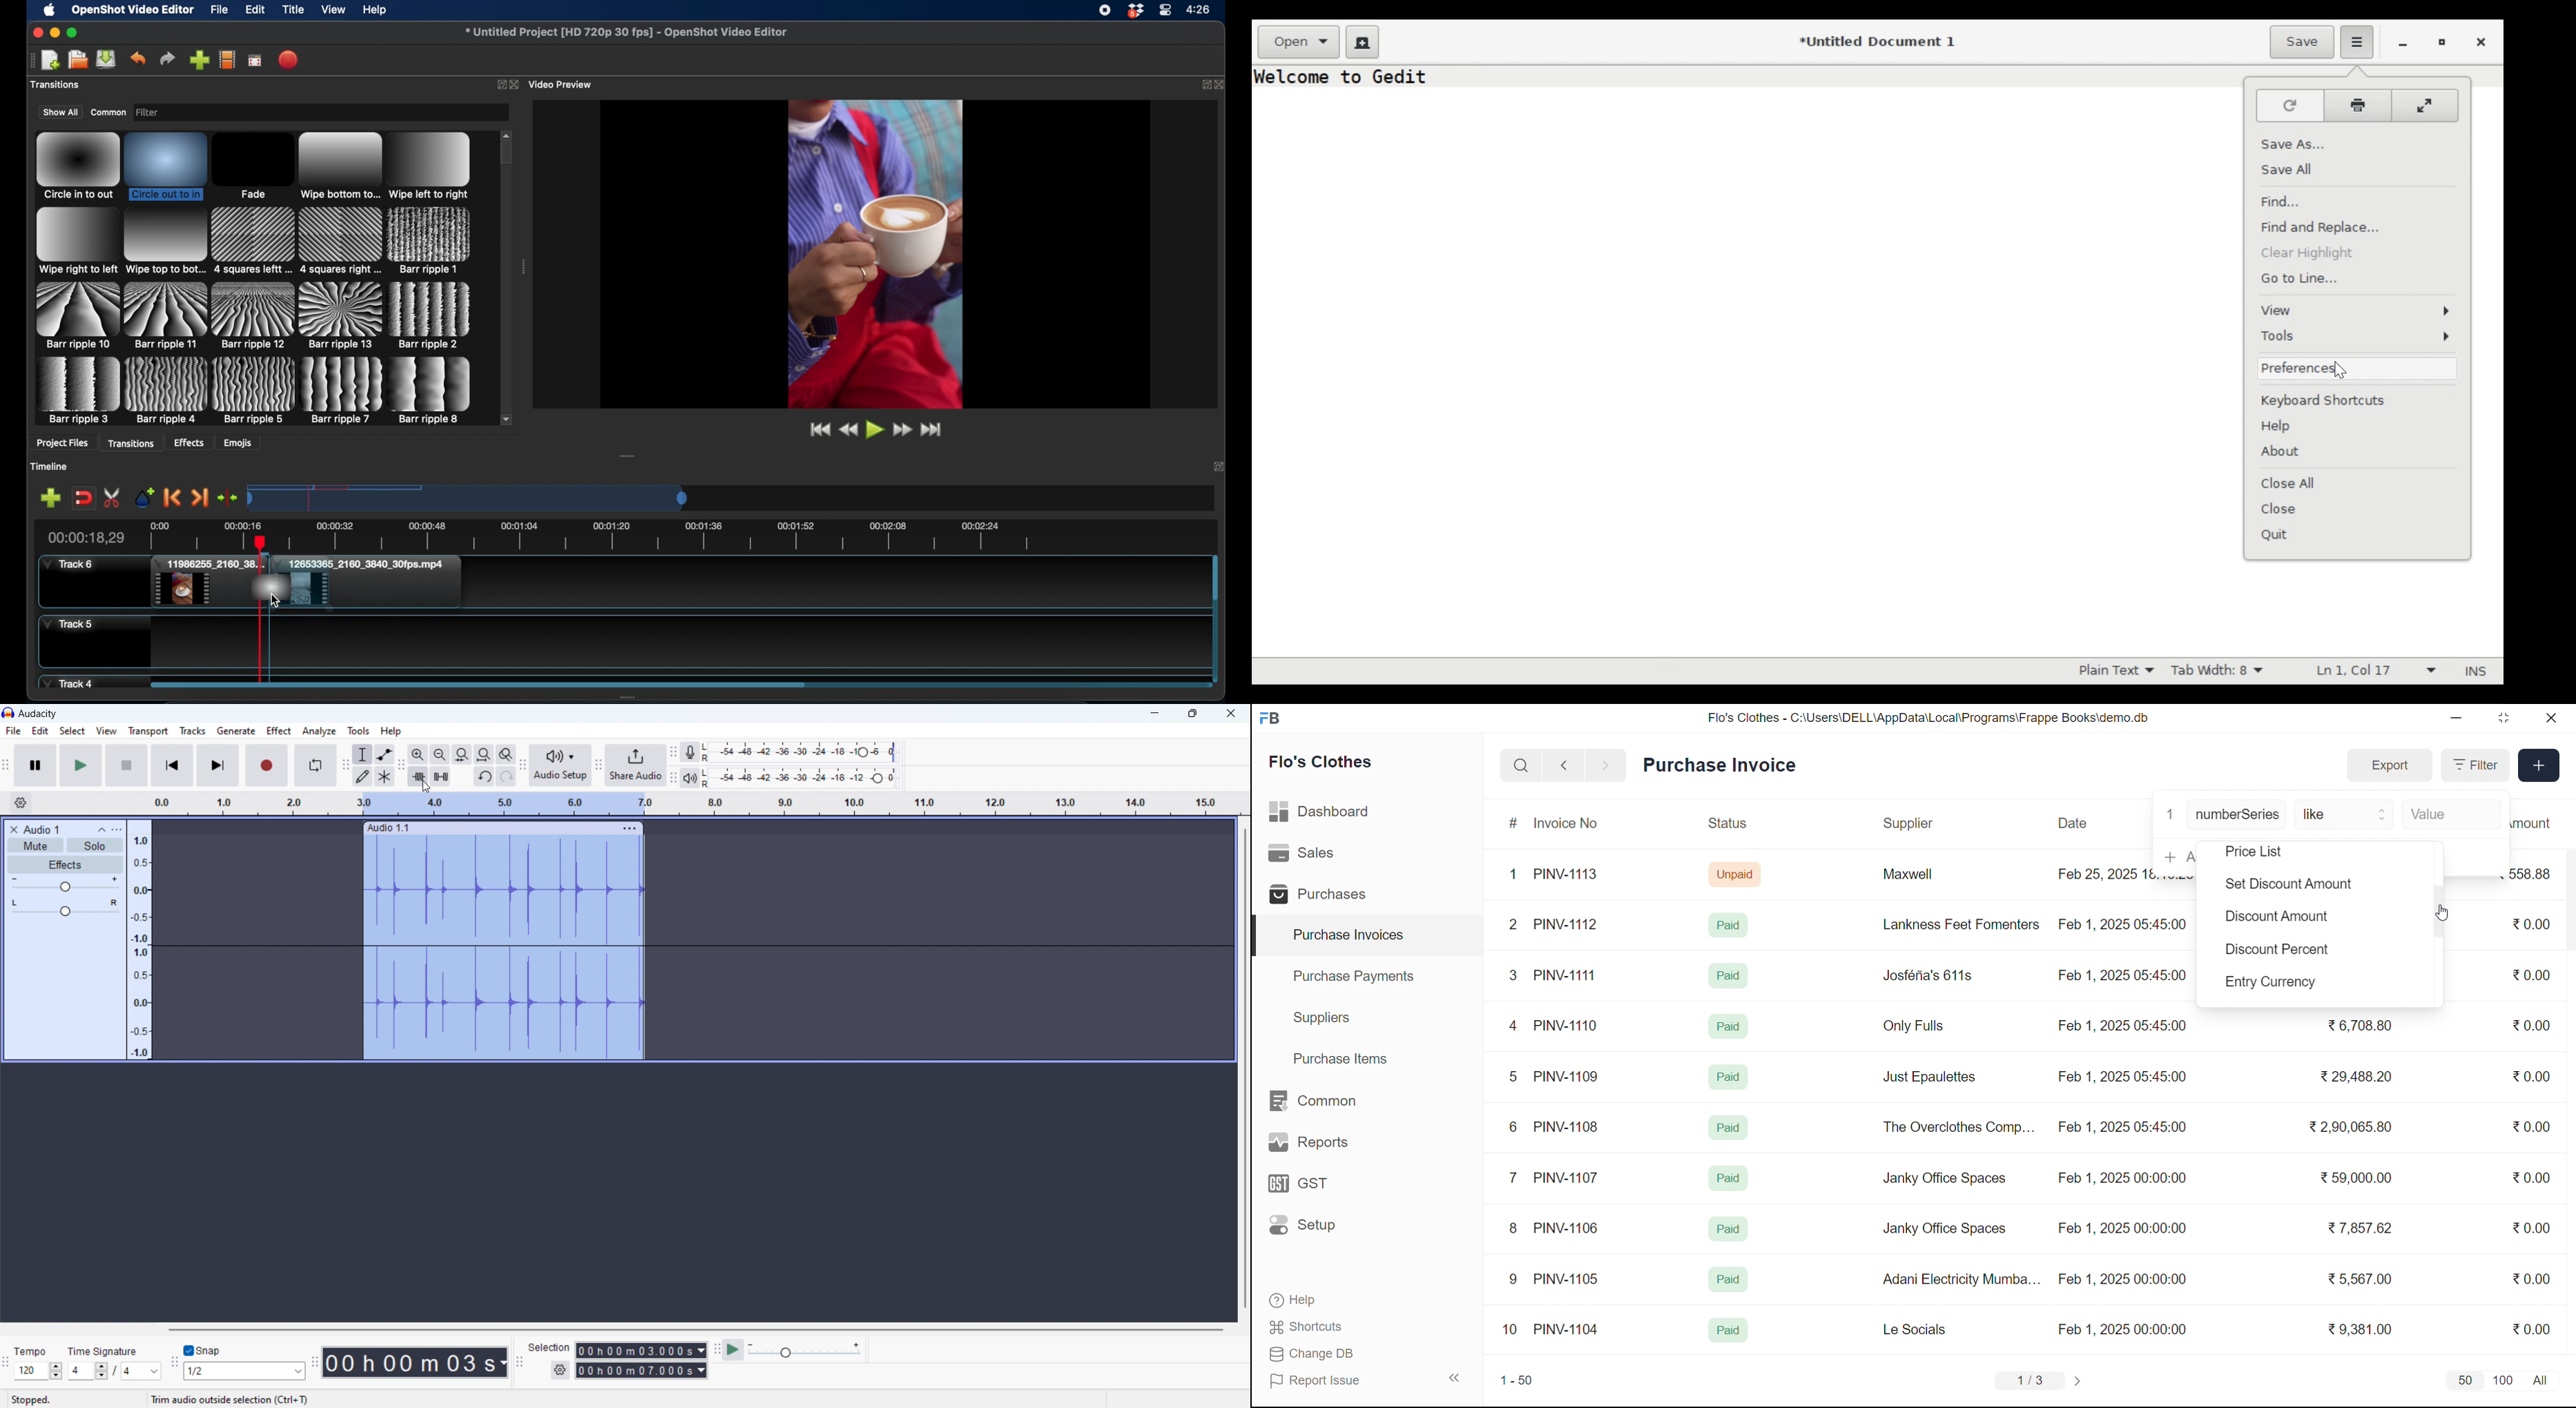 The width and height of the screenshot is (2576, 1428). What do you see at coordinates (2530, 1129) in the screenshot?
I see `₹0.00` at bounding box center [2530, 1129].